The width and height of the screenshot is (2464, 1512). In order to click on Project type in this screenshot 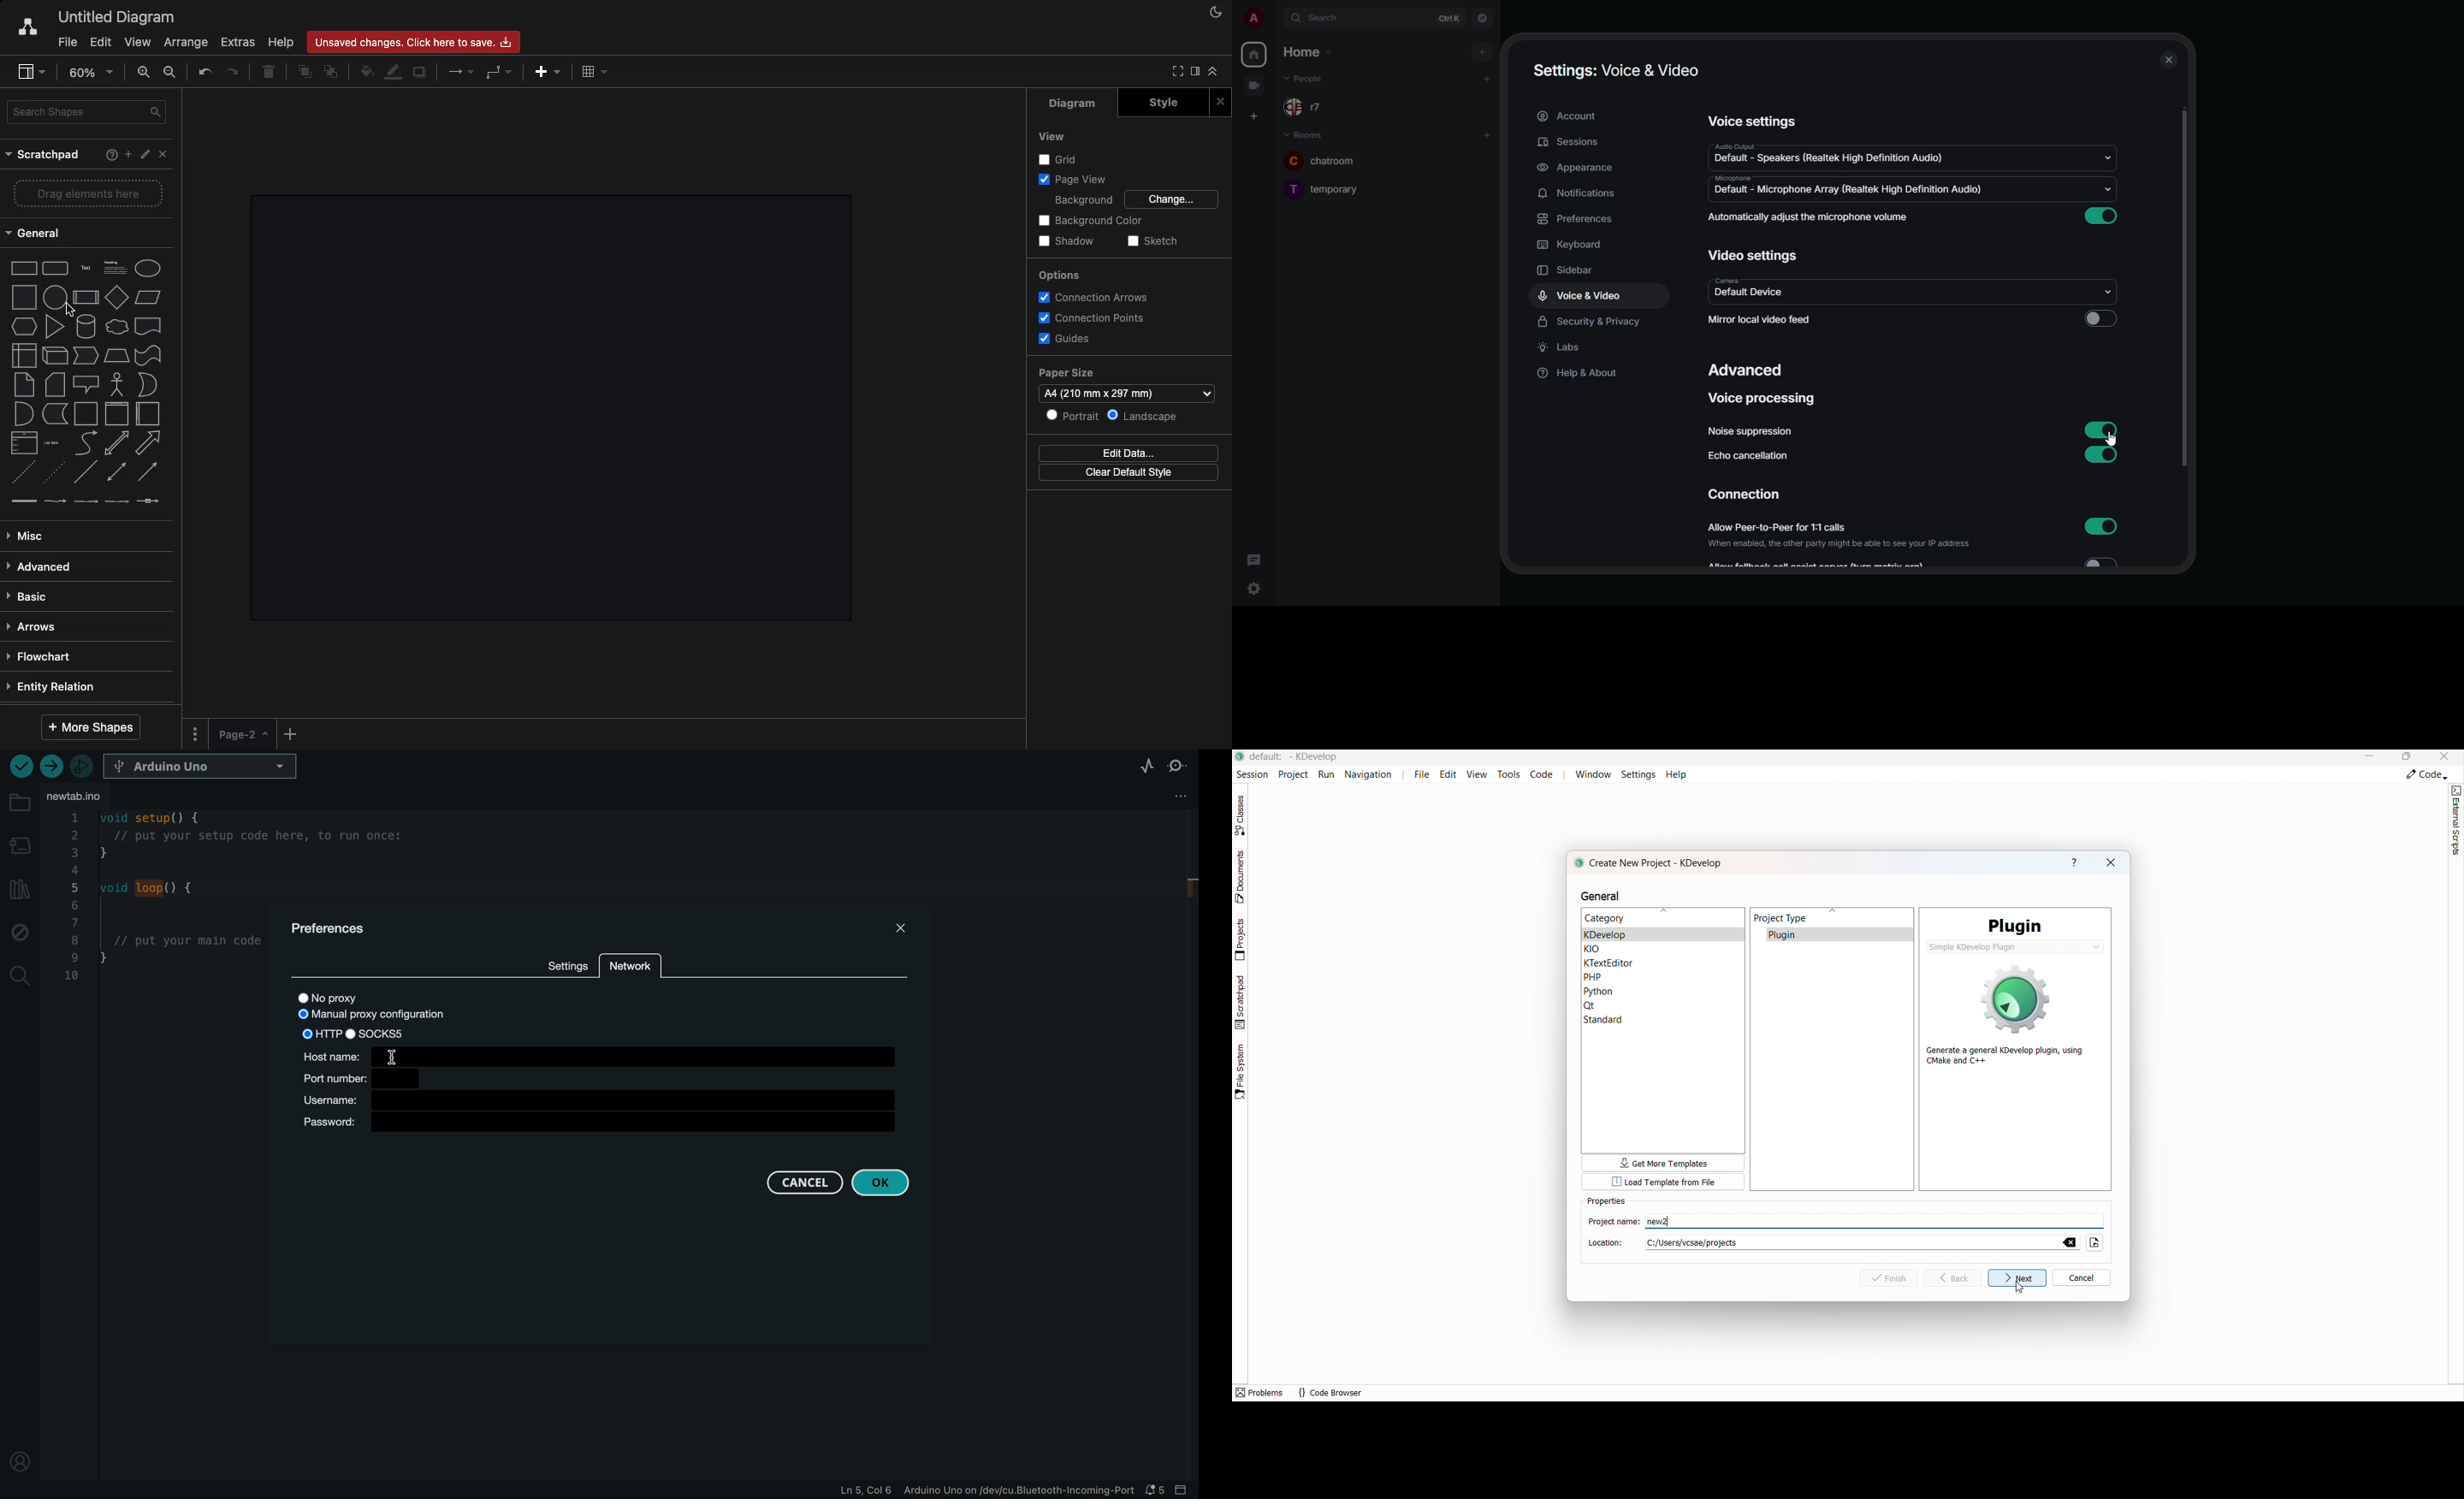, I will do `click(1831, 1036)`.